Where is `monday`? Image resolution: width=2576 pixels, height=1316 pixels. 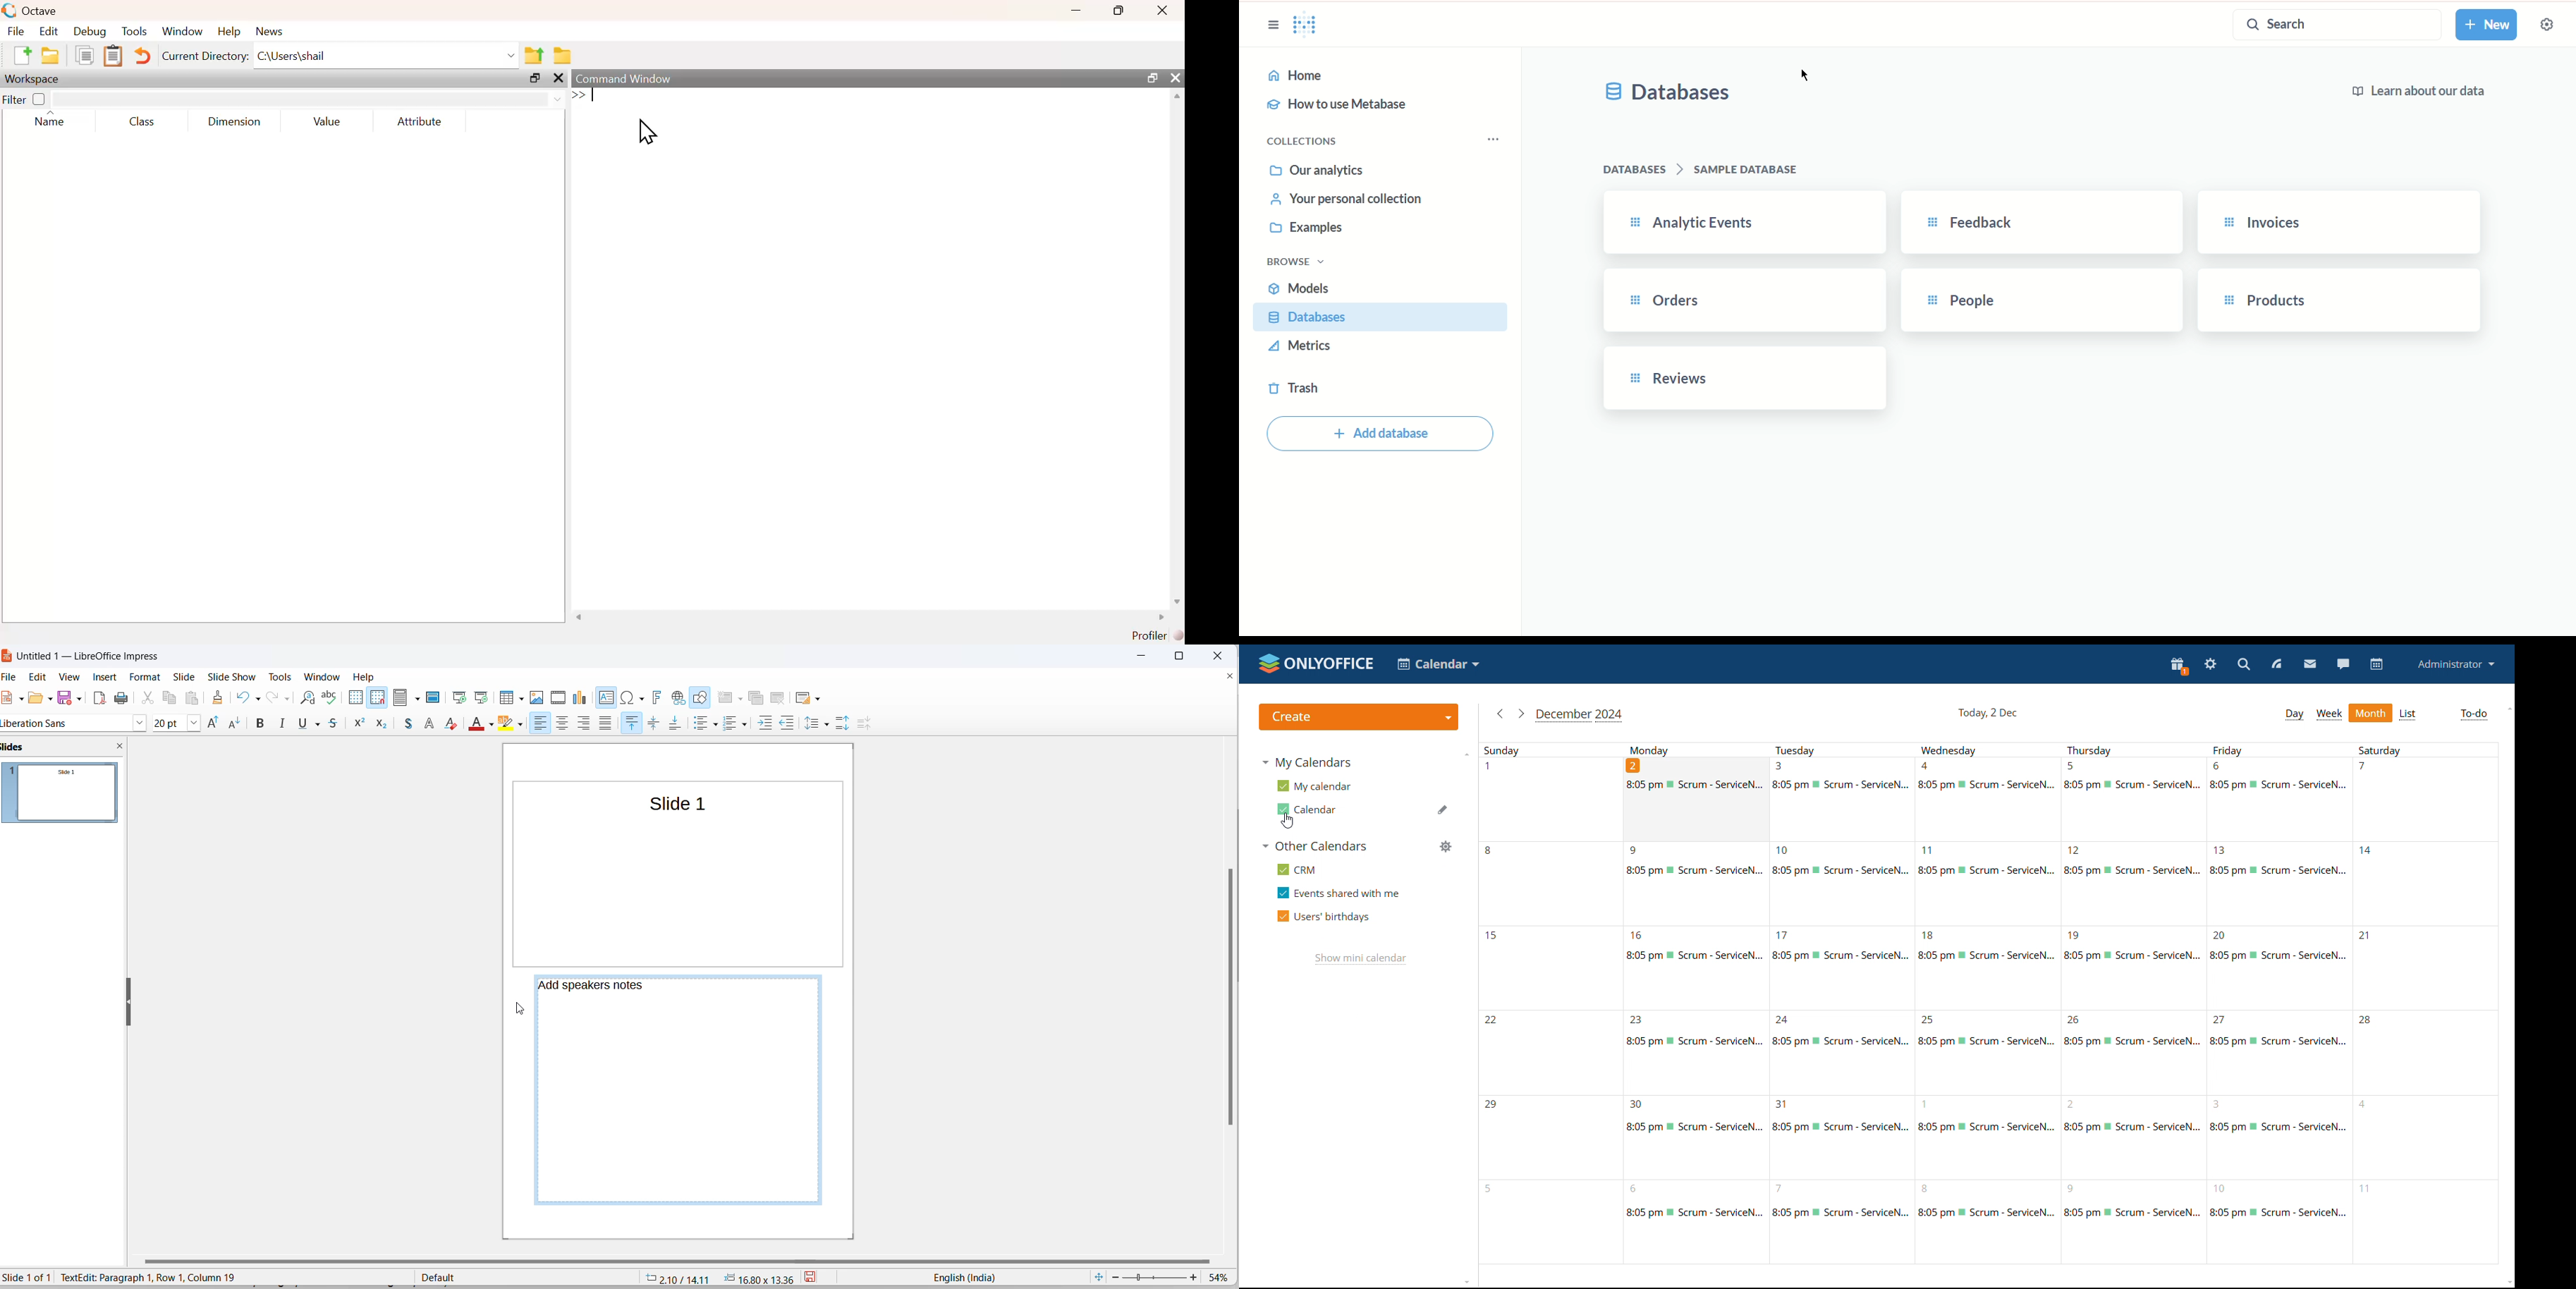 monday is located at coordinates (1700, 751).